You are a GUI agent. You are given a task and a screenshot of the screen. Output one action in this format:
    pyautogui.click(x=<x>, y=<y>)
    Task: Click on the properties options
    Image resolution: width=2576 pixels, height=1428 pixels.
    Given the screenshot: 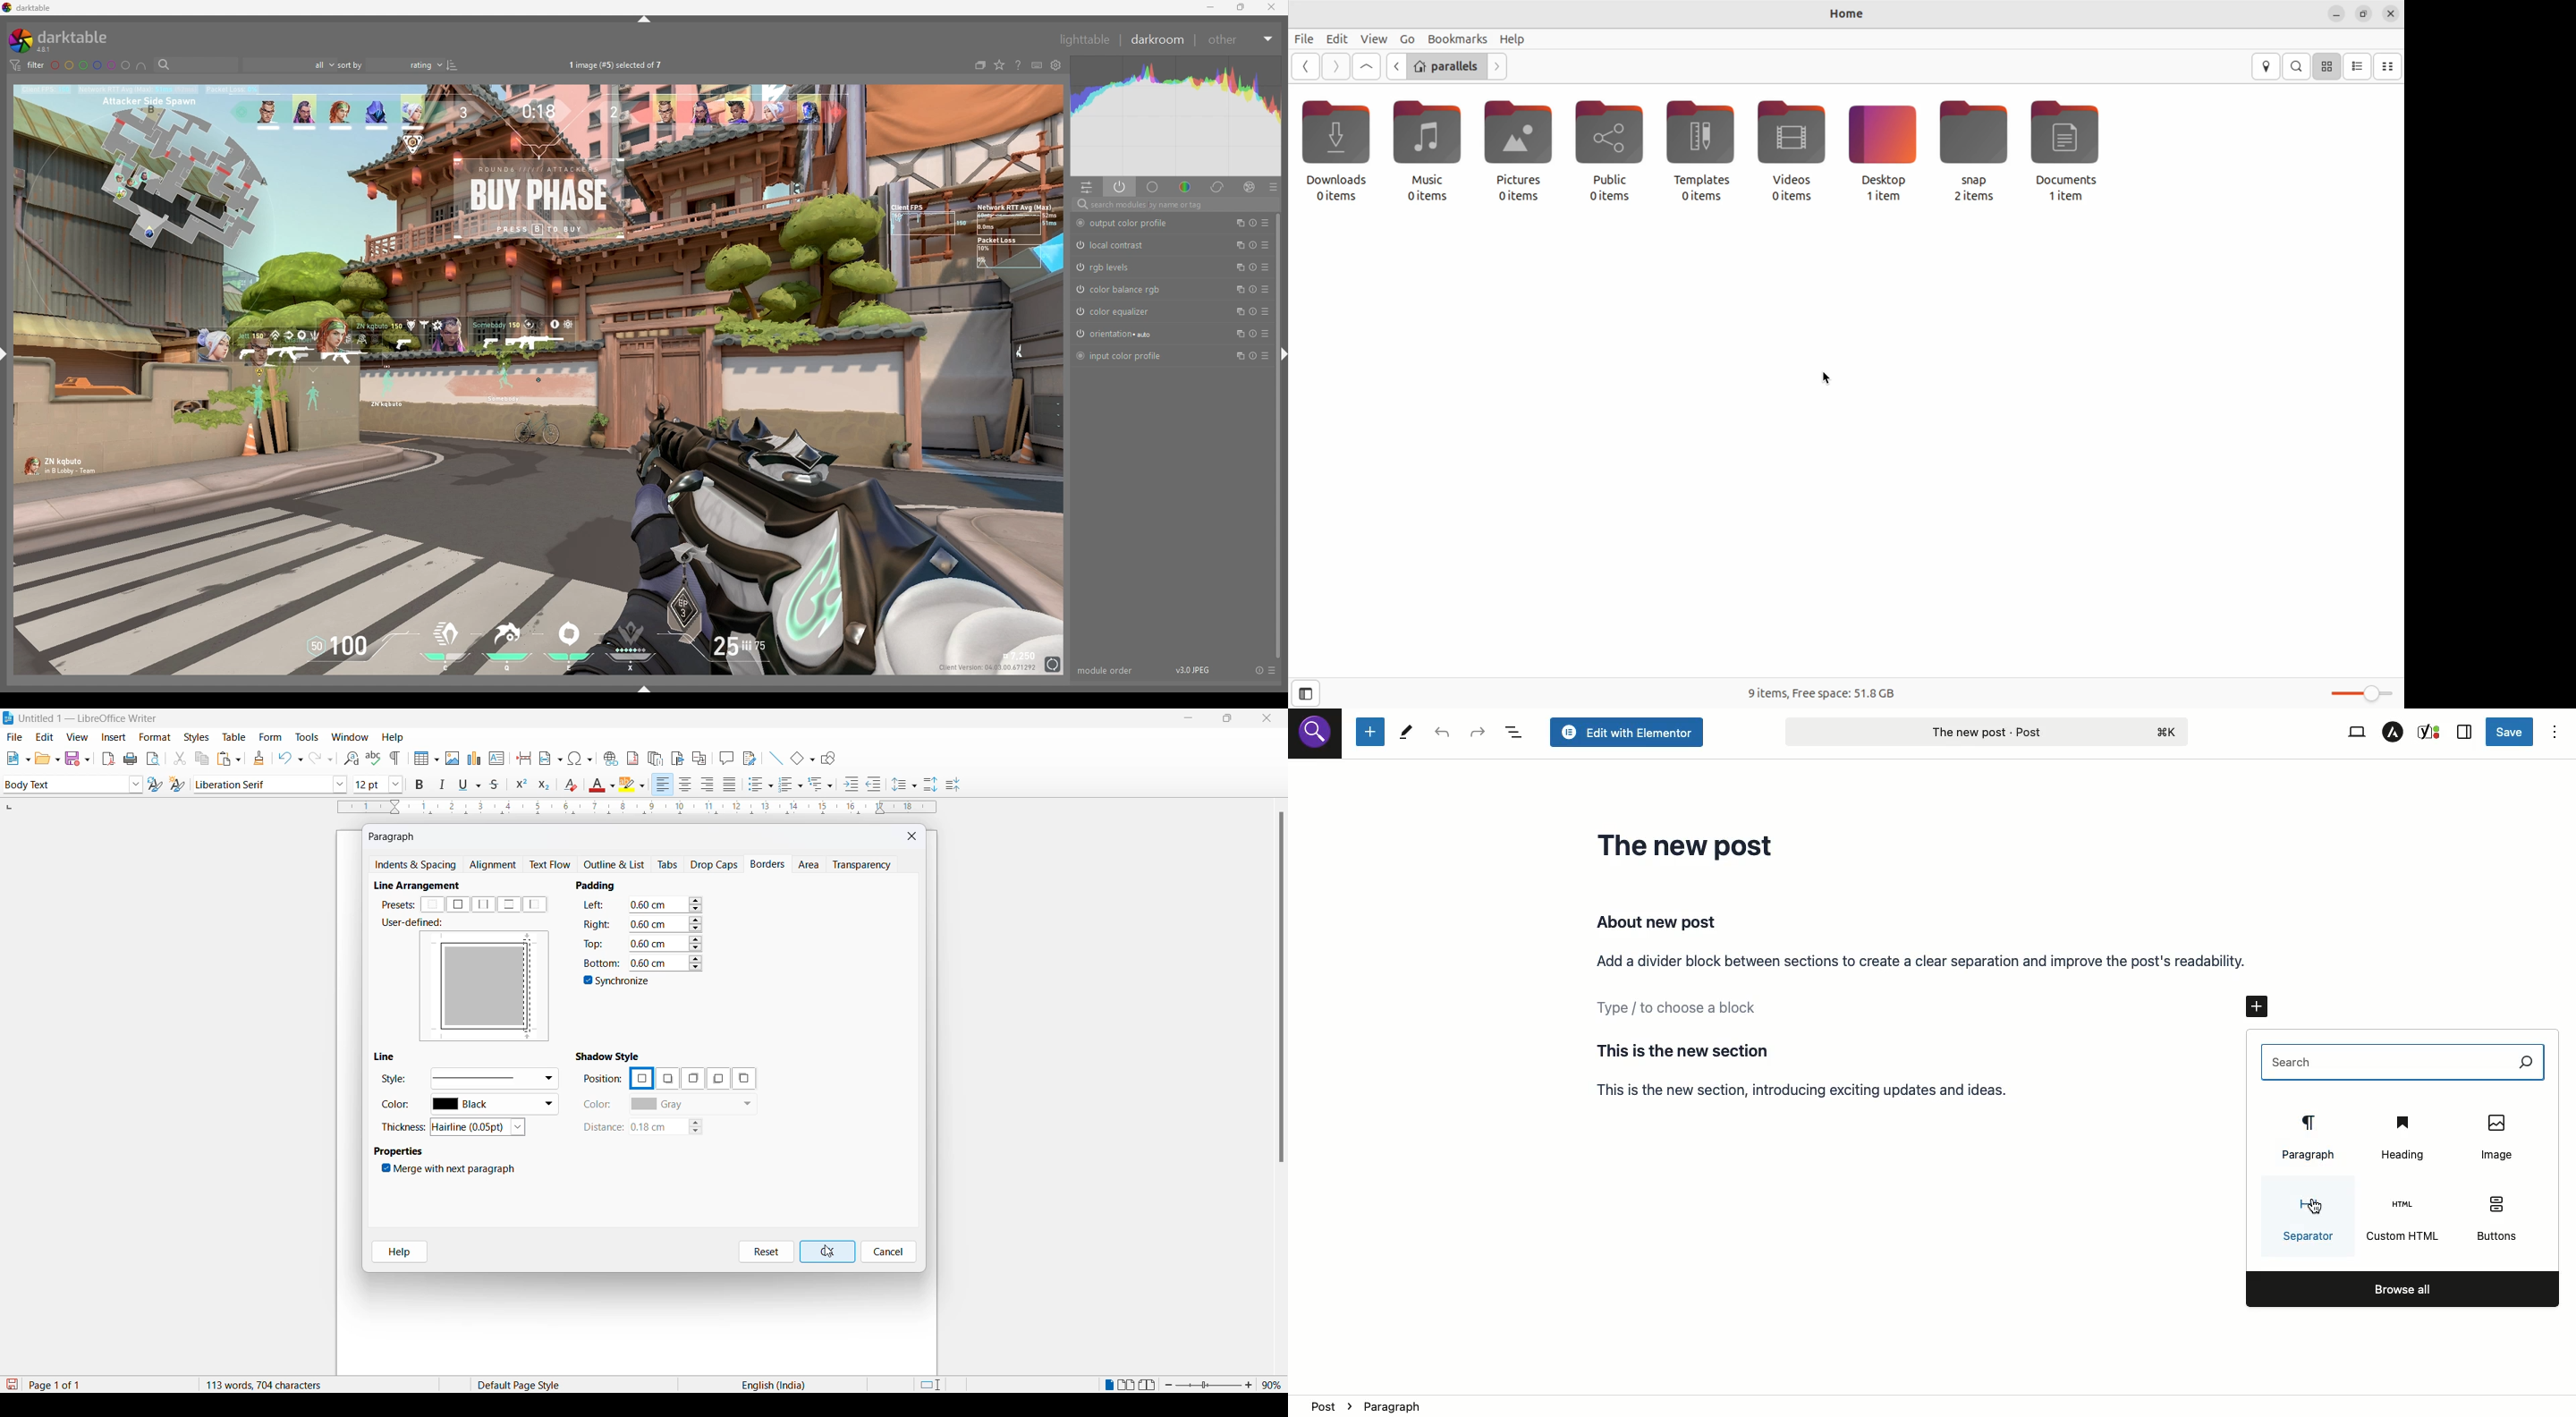 What is the action you would take?
    pyautogui.click(x=400, y=1153)
    